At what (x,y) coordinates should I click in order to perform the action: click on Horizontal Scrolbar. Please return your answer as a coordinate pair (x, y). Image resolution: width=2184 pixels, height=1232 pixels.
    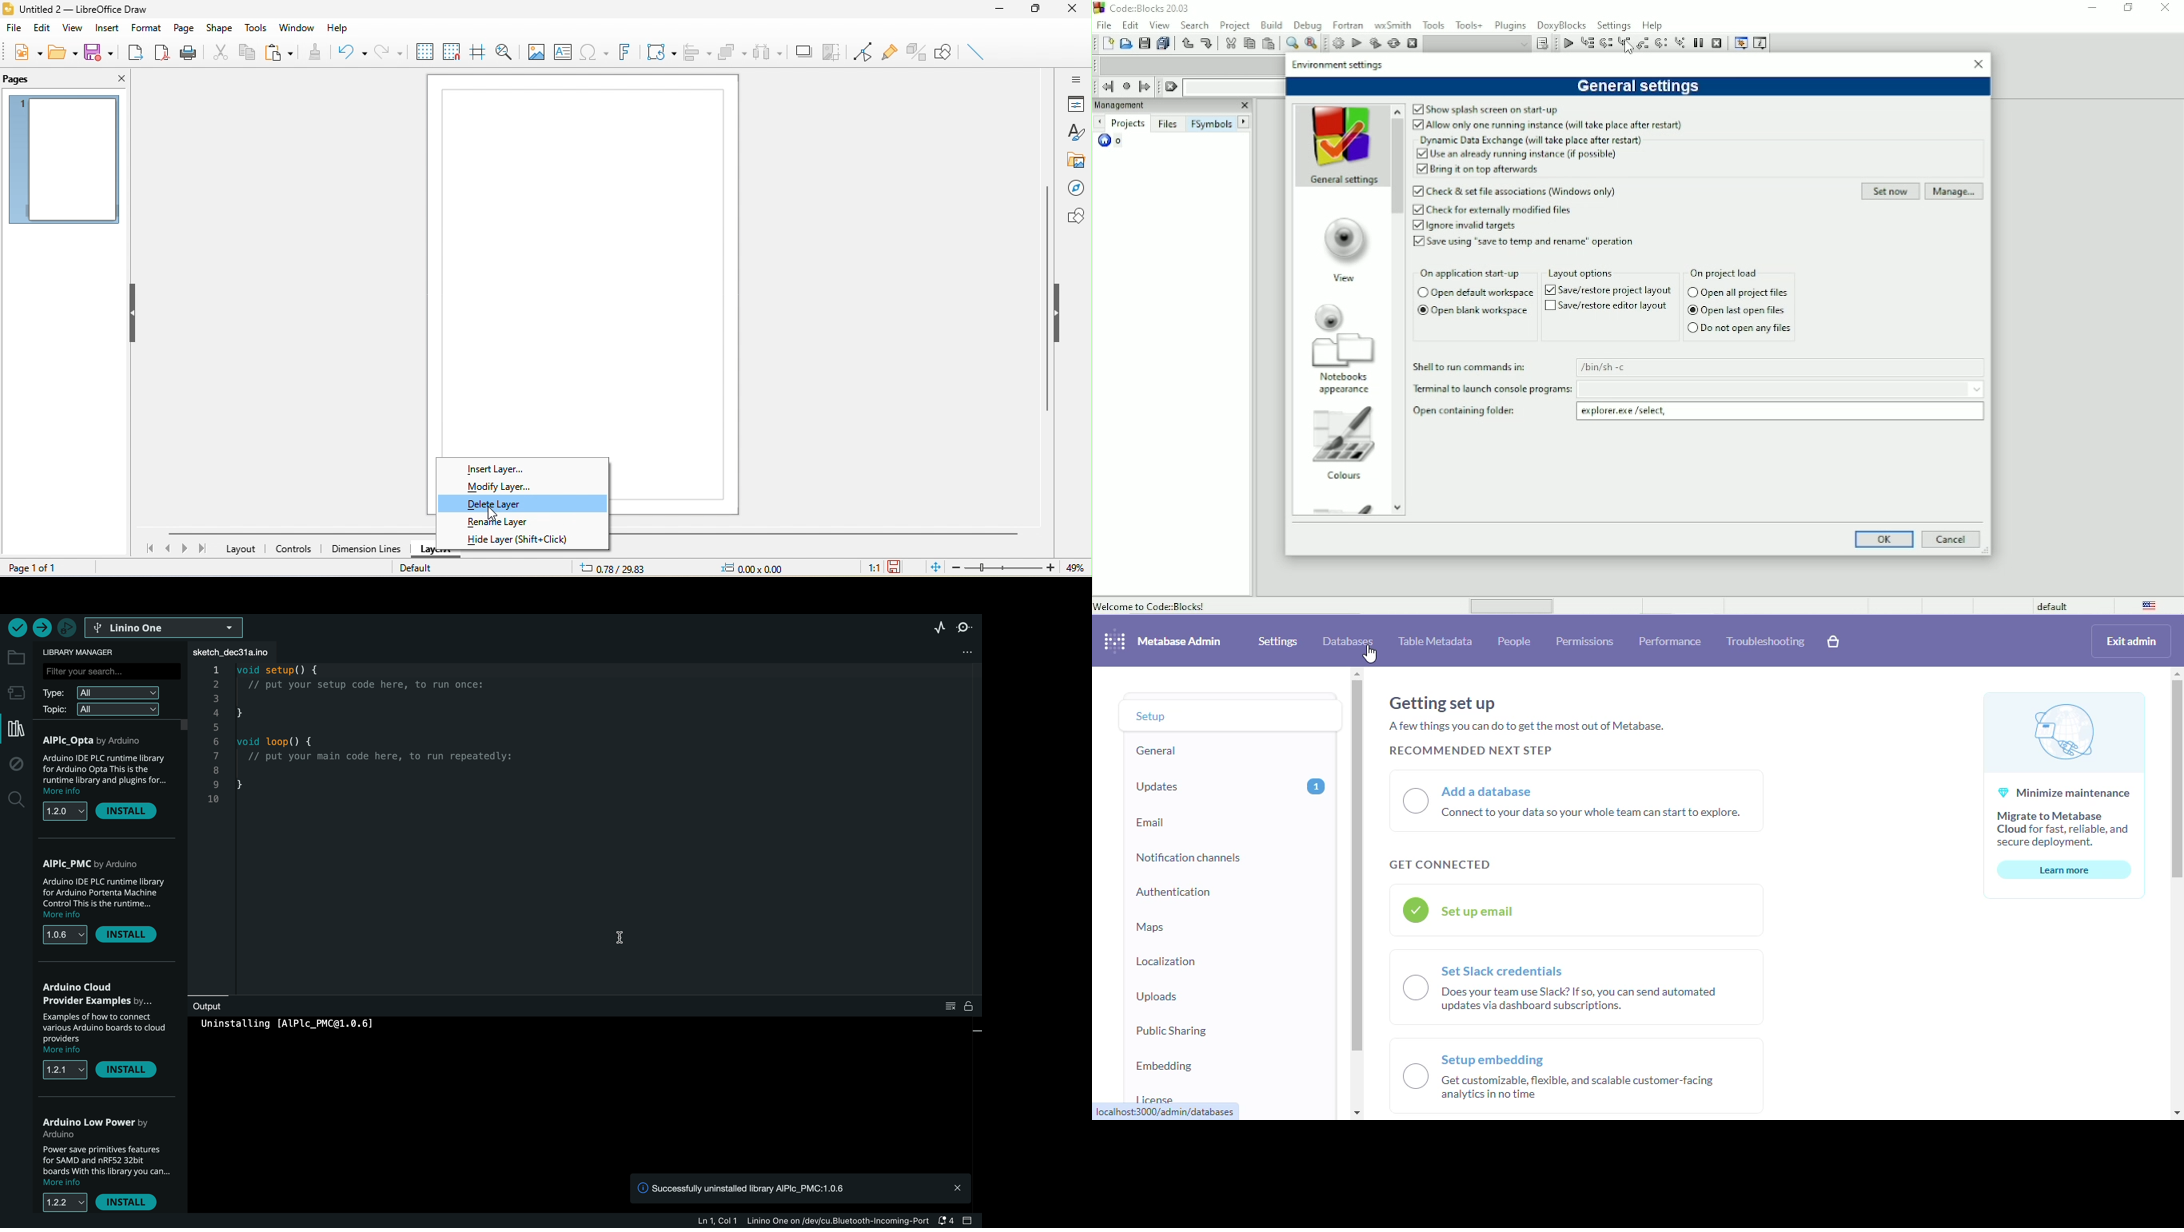
    Looking at the image, I should click on (819, 533).